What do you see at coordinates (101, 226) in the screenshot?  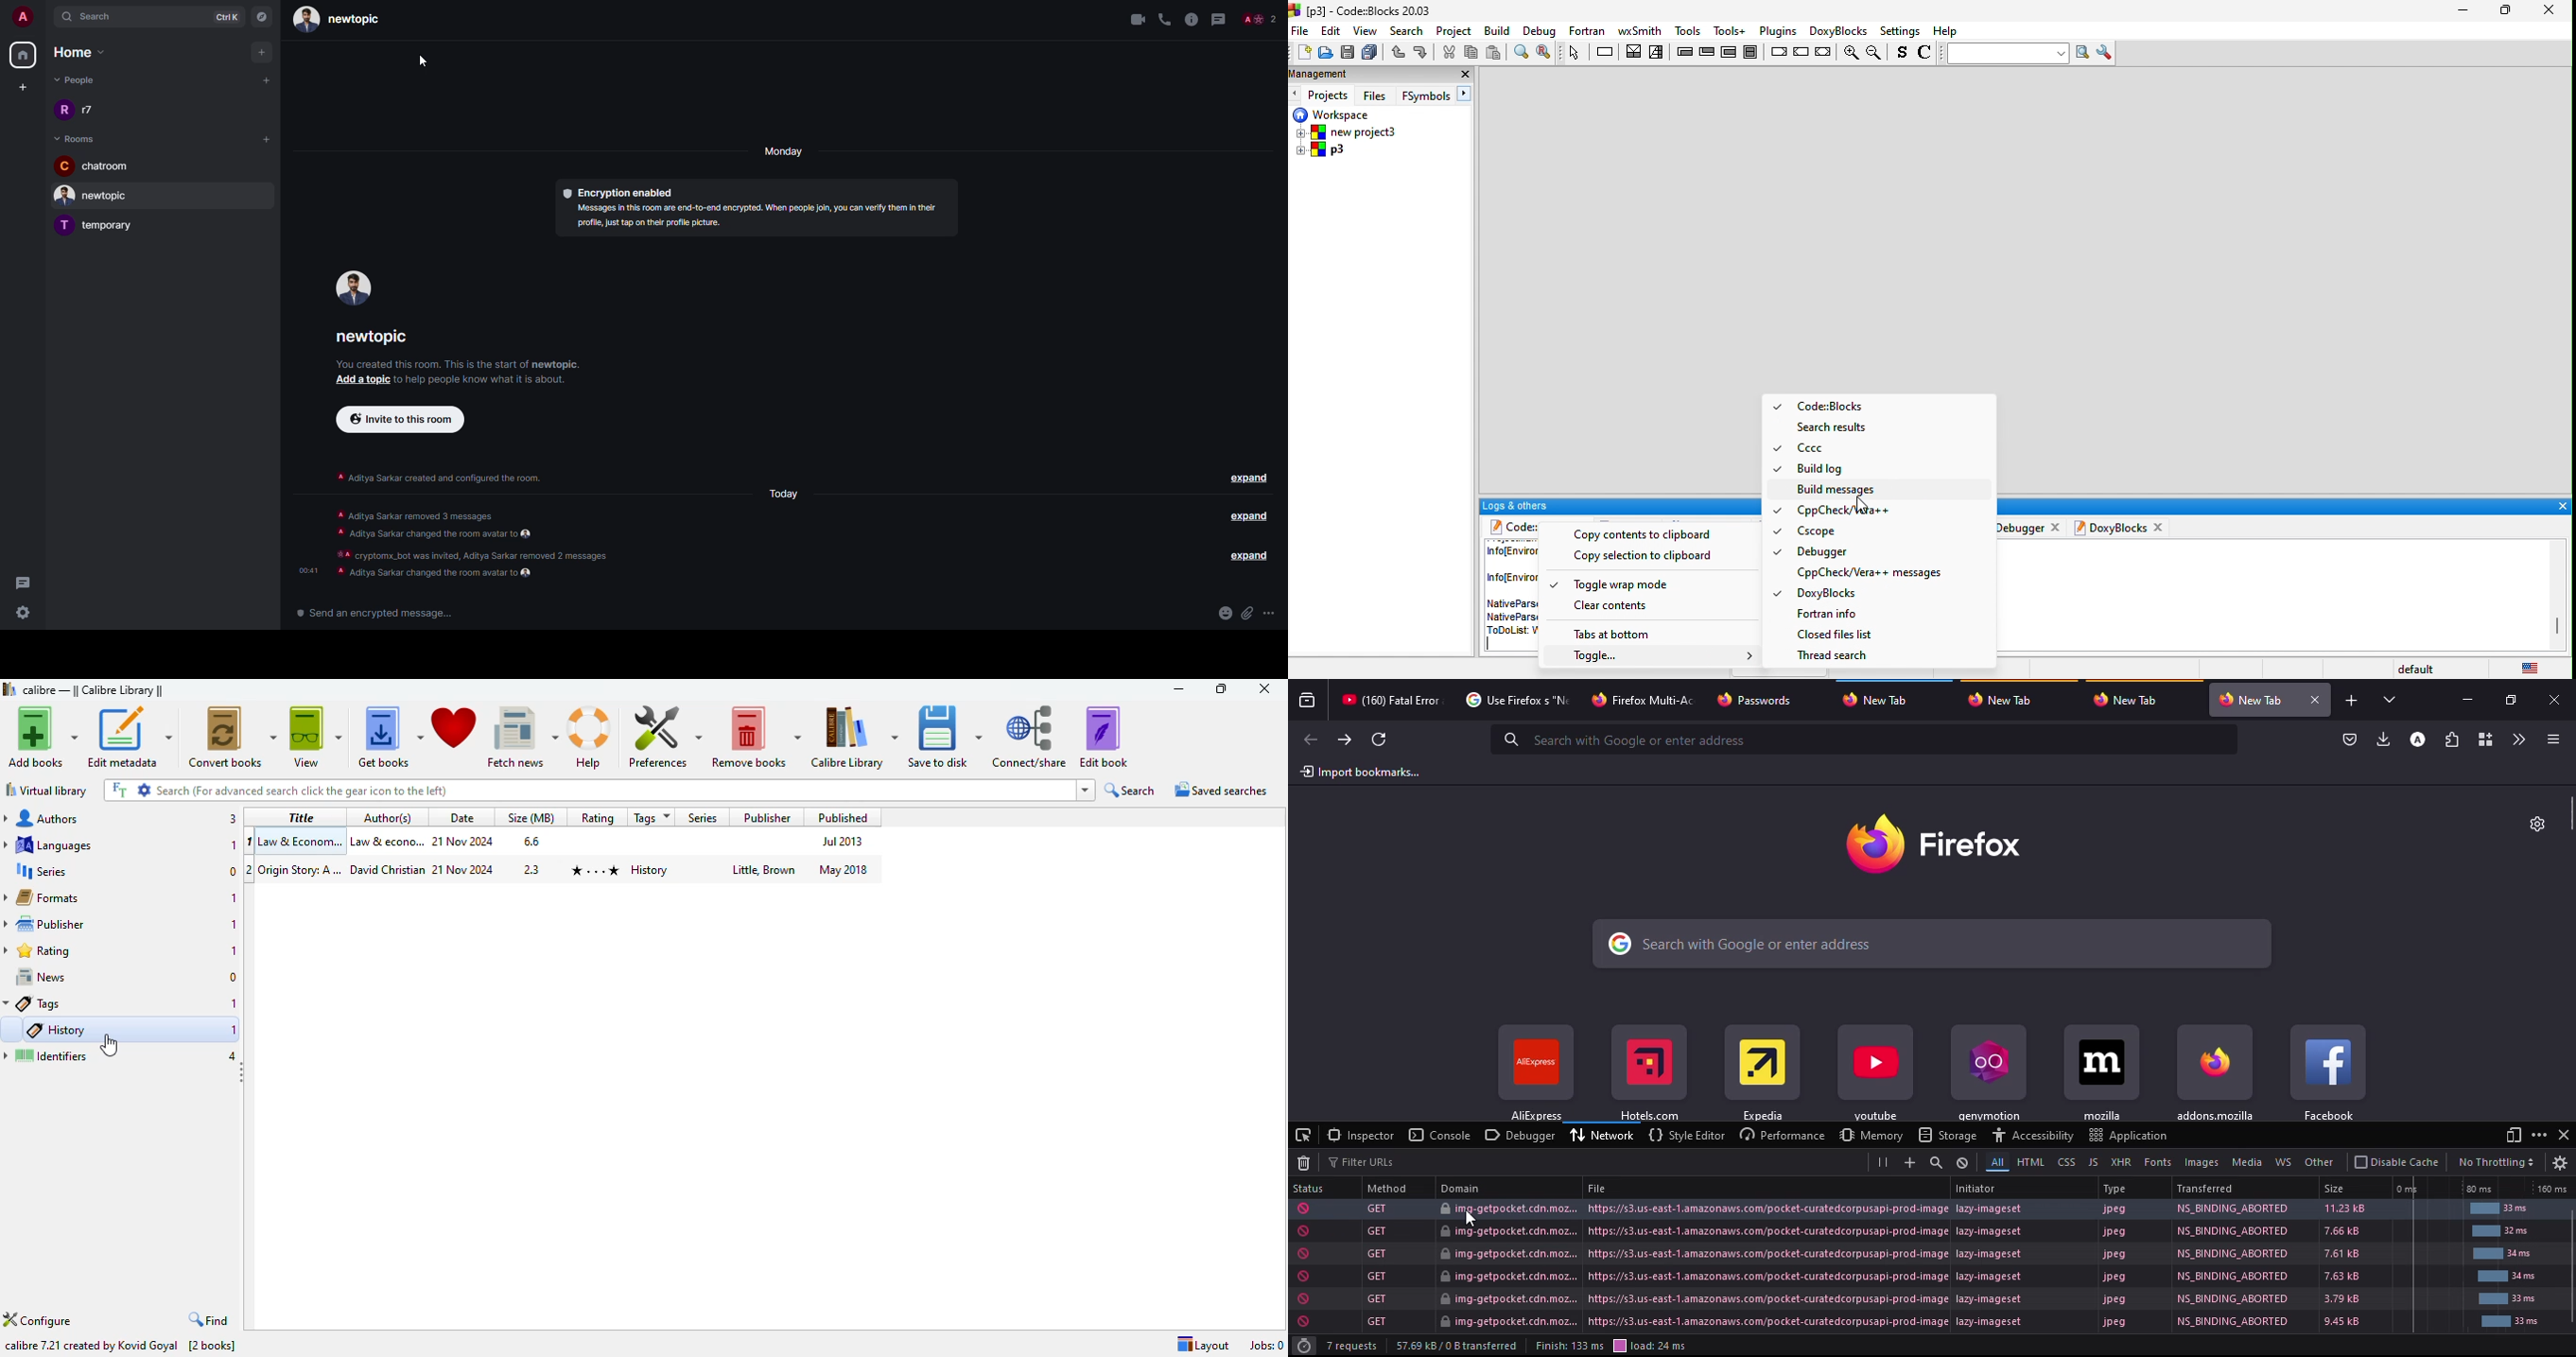 I see `temporary` at bounding box center [101, 226].